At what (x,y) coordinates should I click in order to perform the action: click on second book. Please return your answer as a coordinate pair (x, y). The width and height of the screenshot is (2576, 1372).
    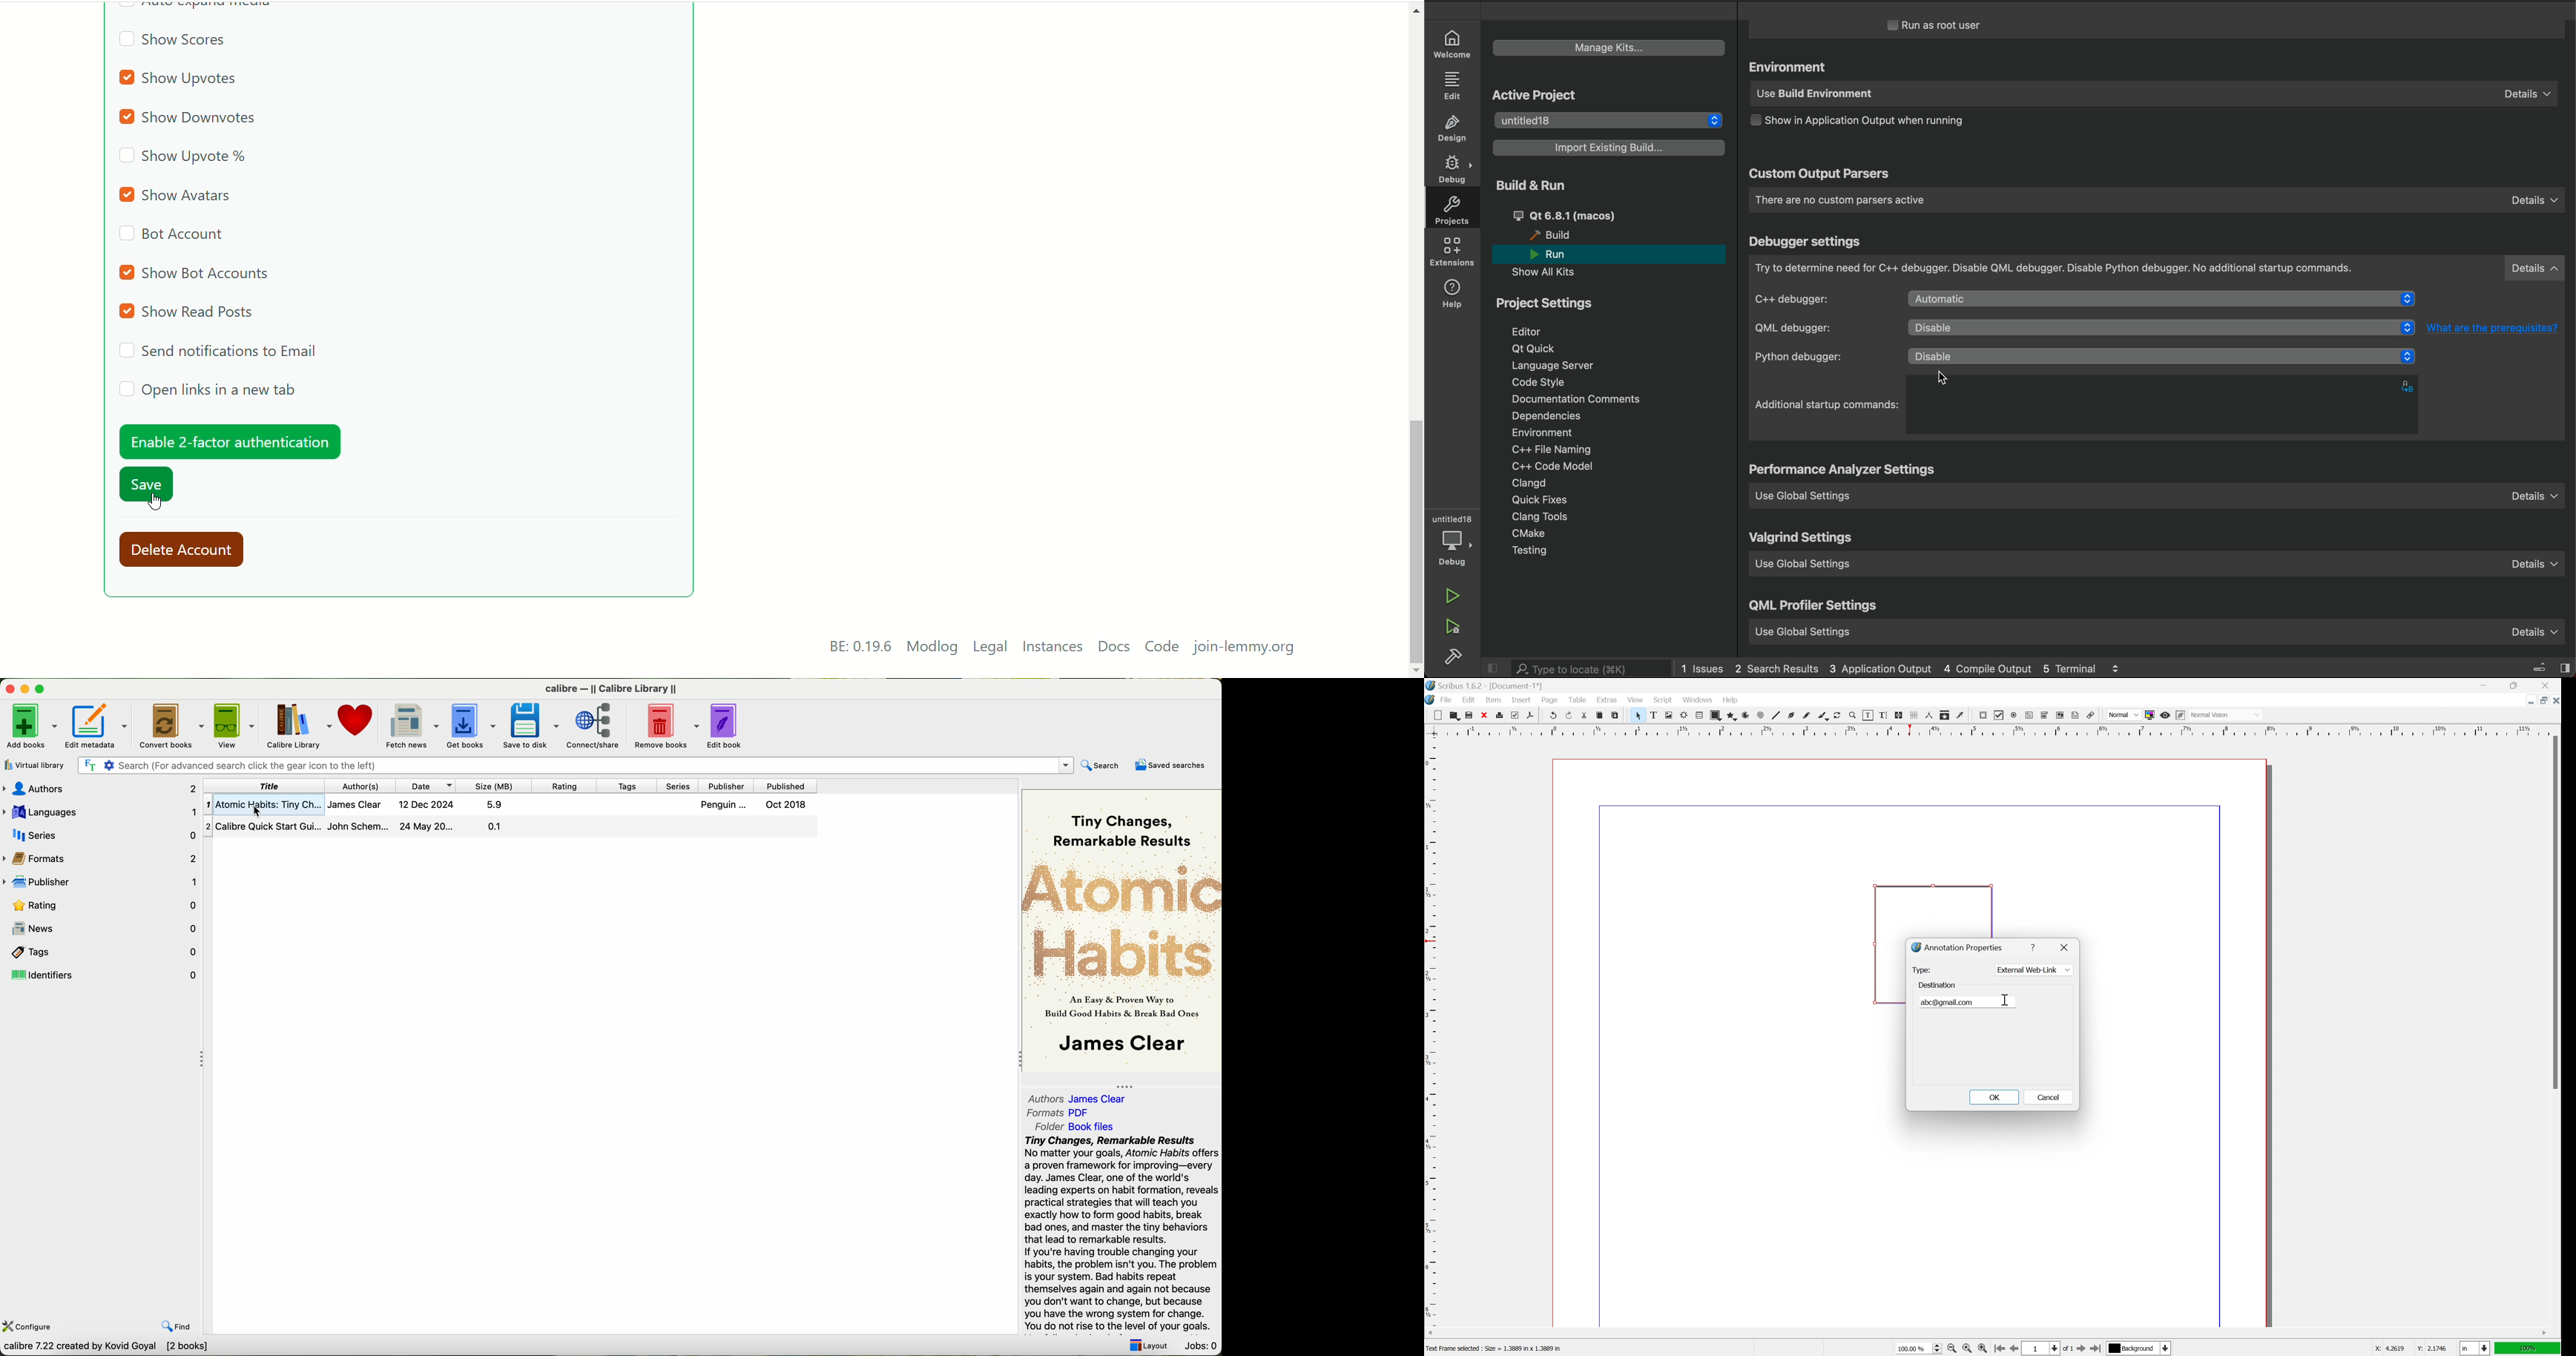
    Looking at the image, I should click on (509, 828).